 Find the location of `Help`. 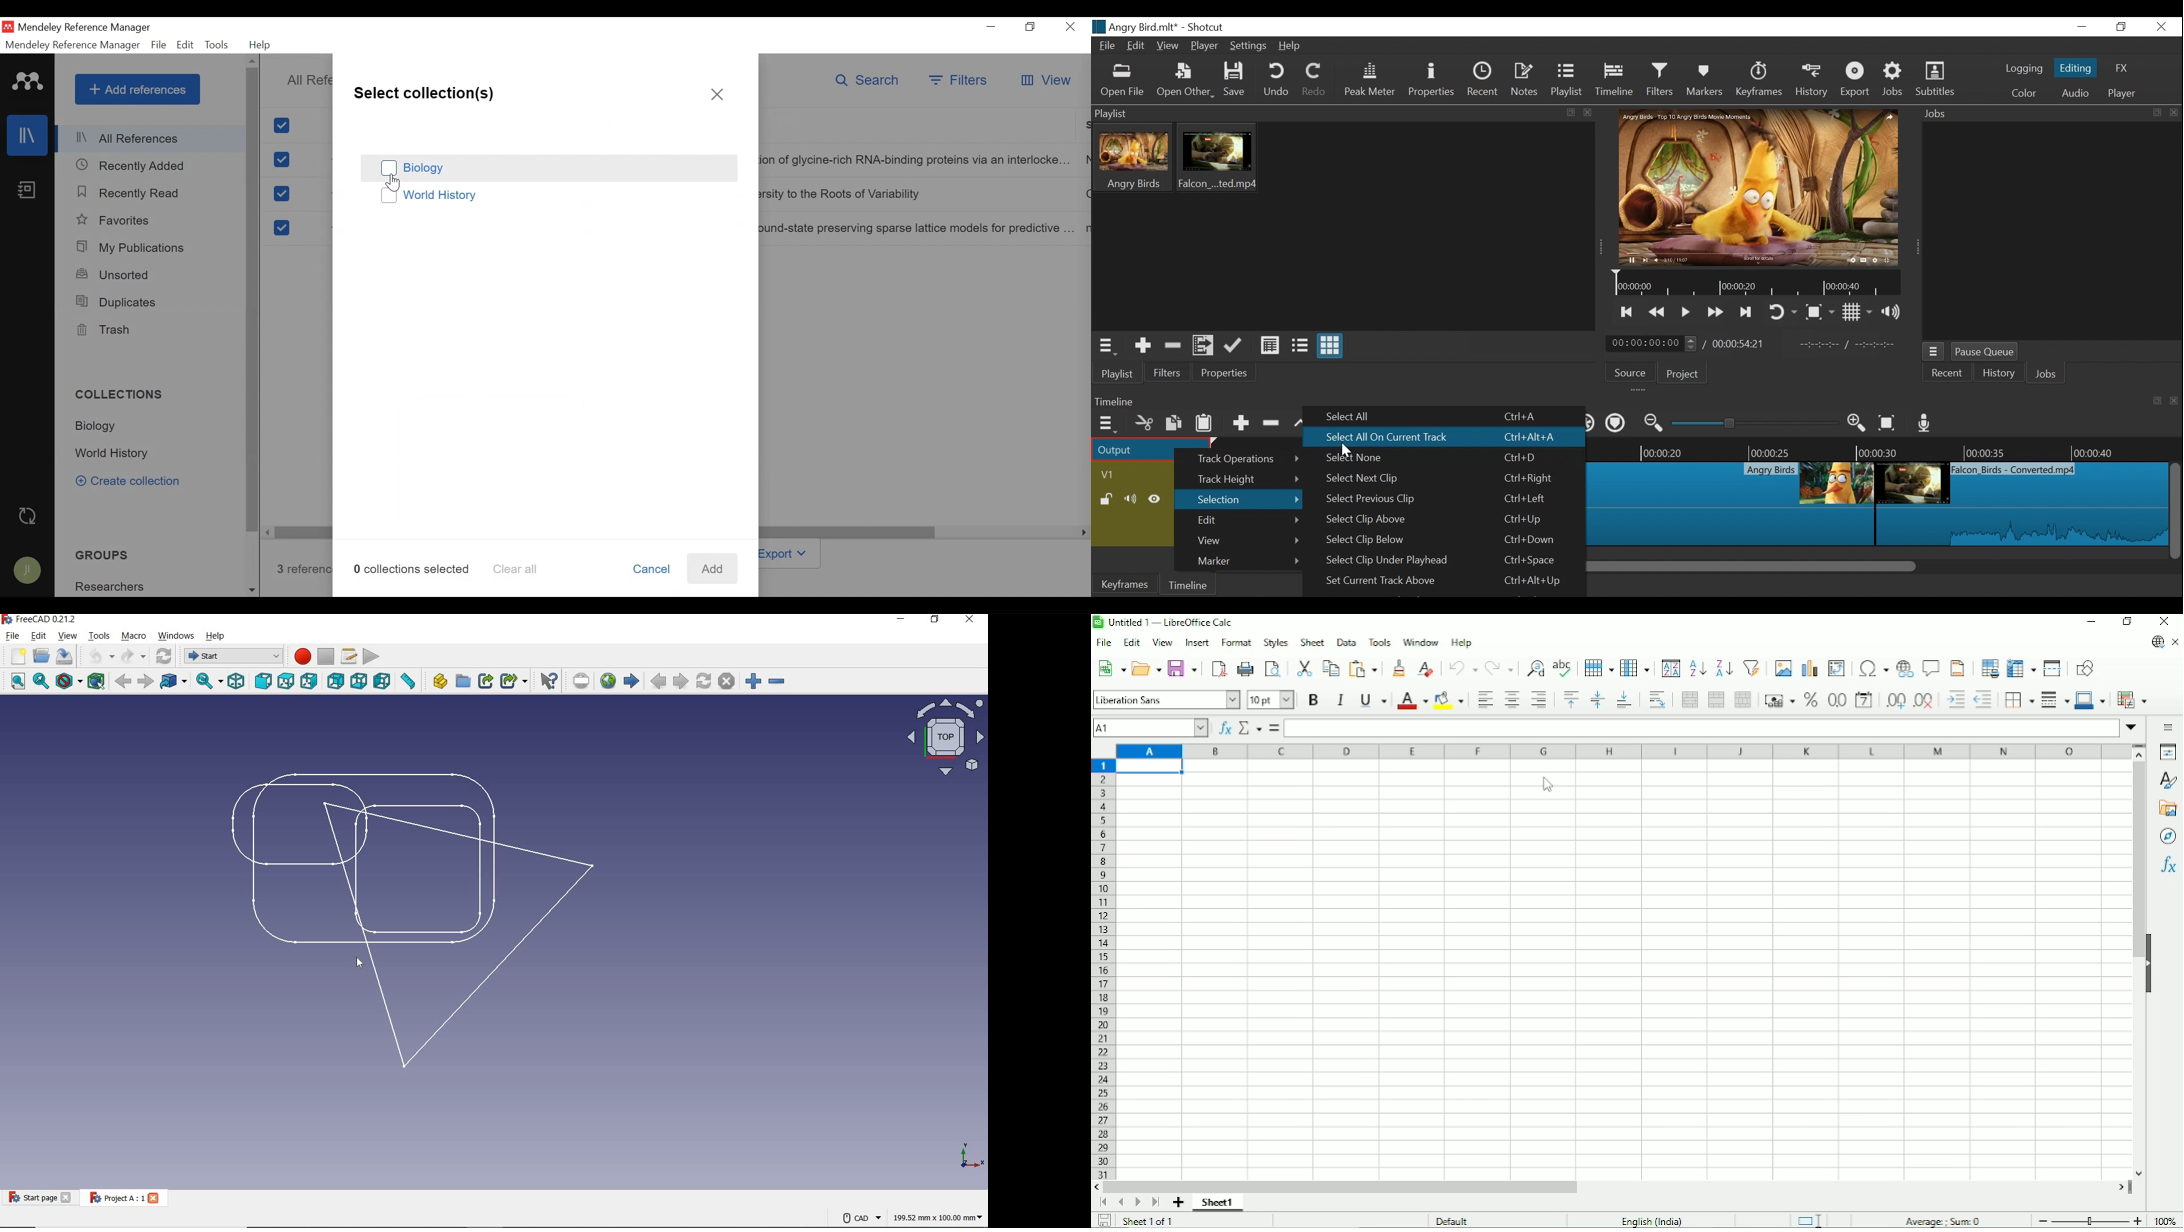

Help is located at coordinates (1462, 643).